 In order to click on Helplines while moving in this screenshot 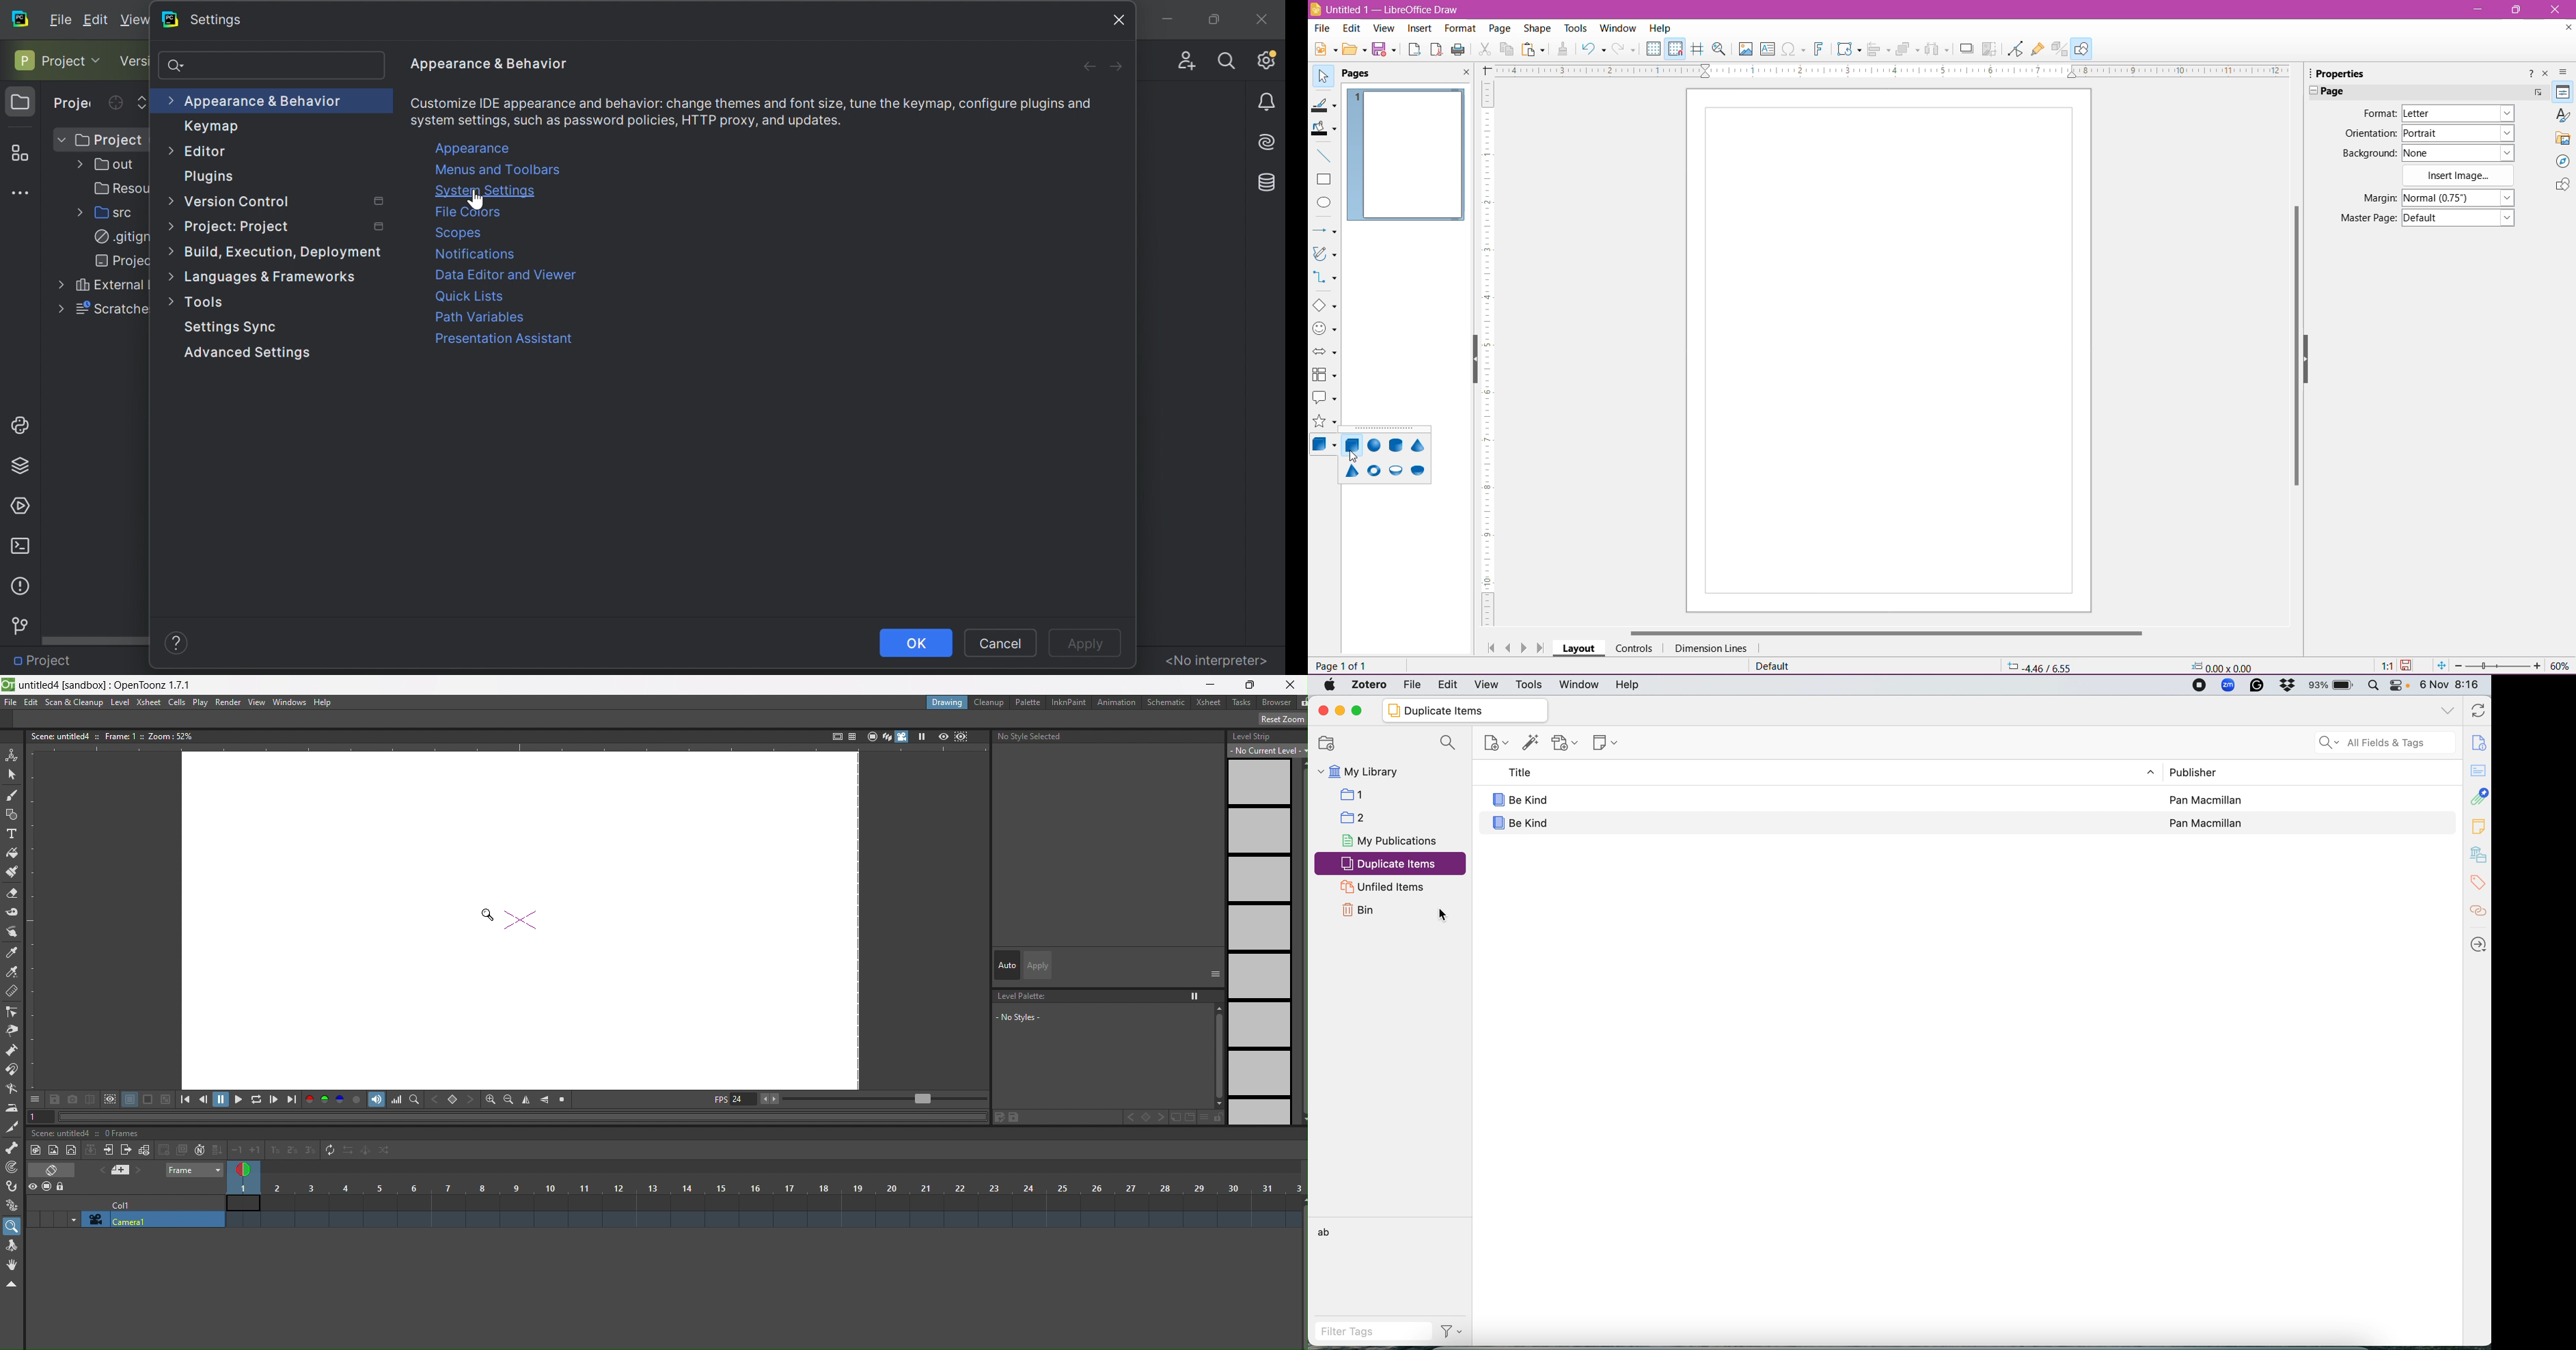, I will do `click(1698, 49)`.